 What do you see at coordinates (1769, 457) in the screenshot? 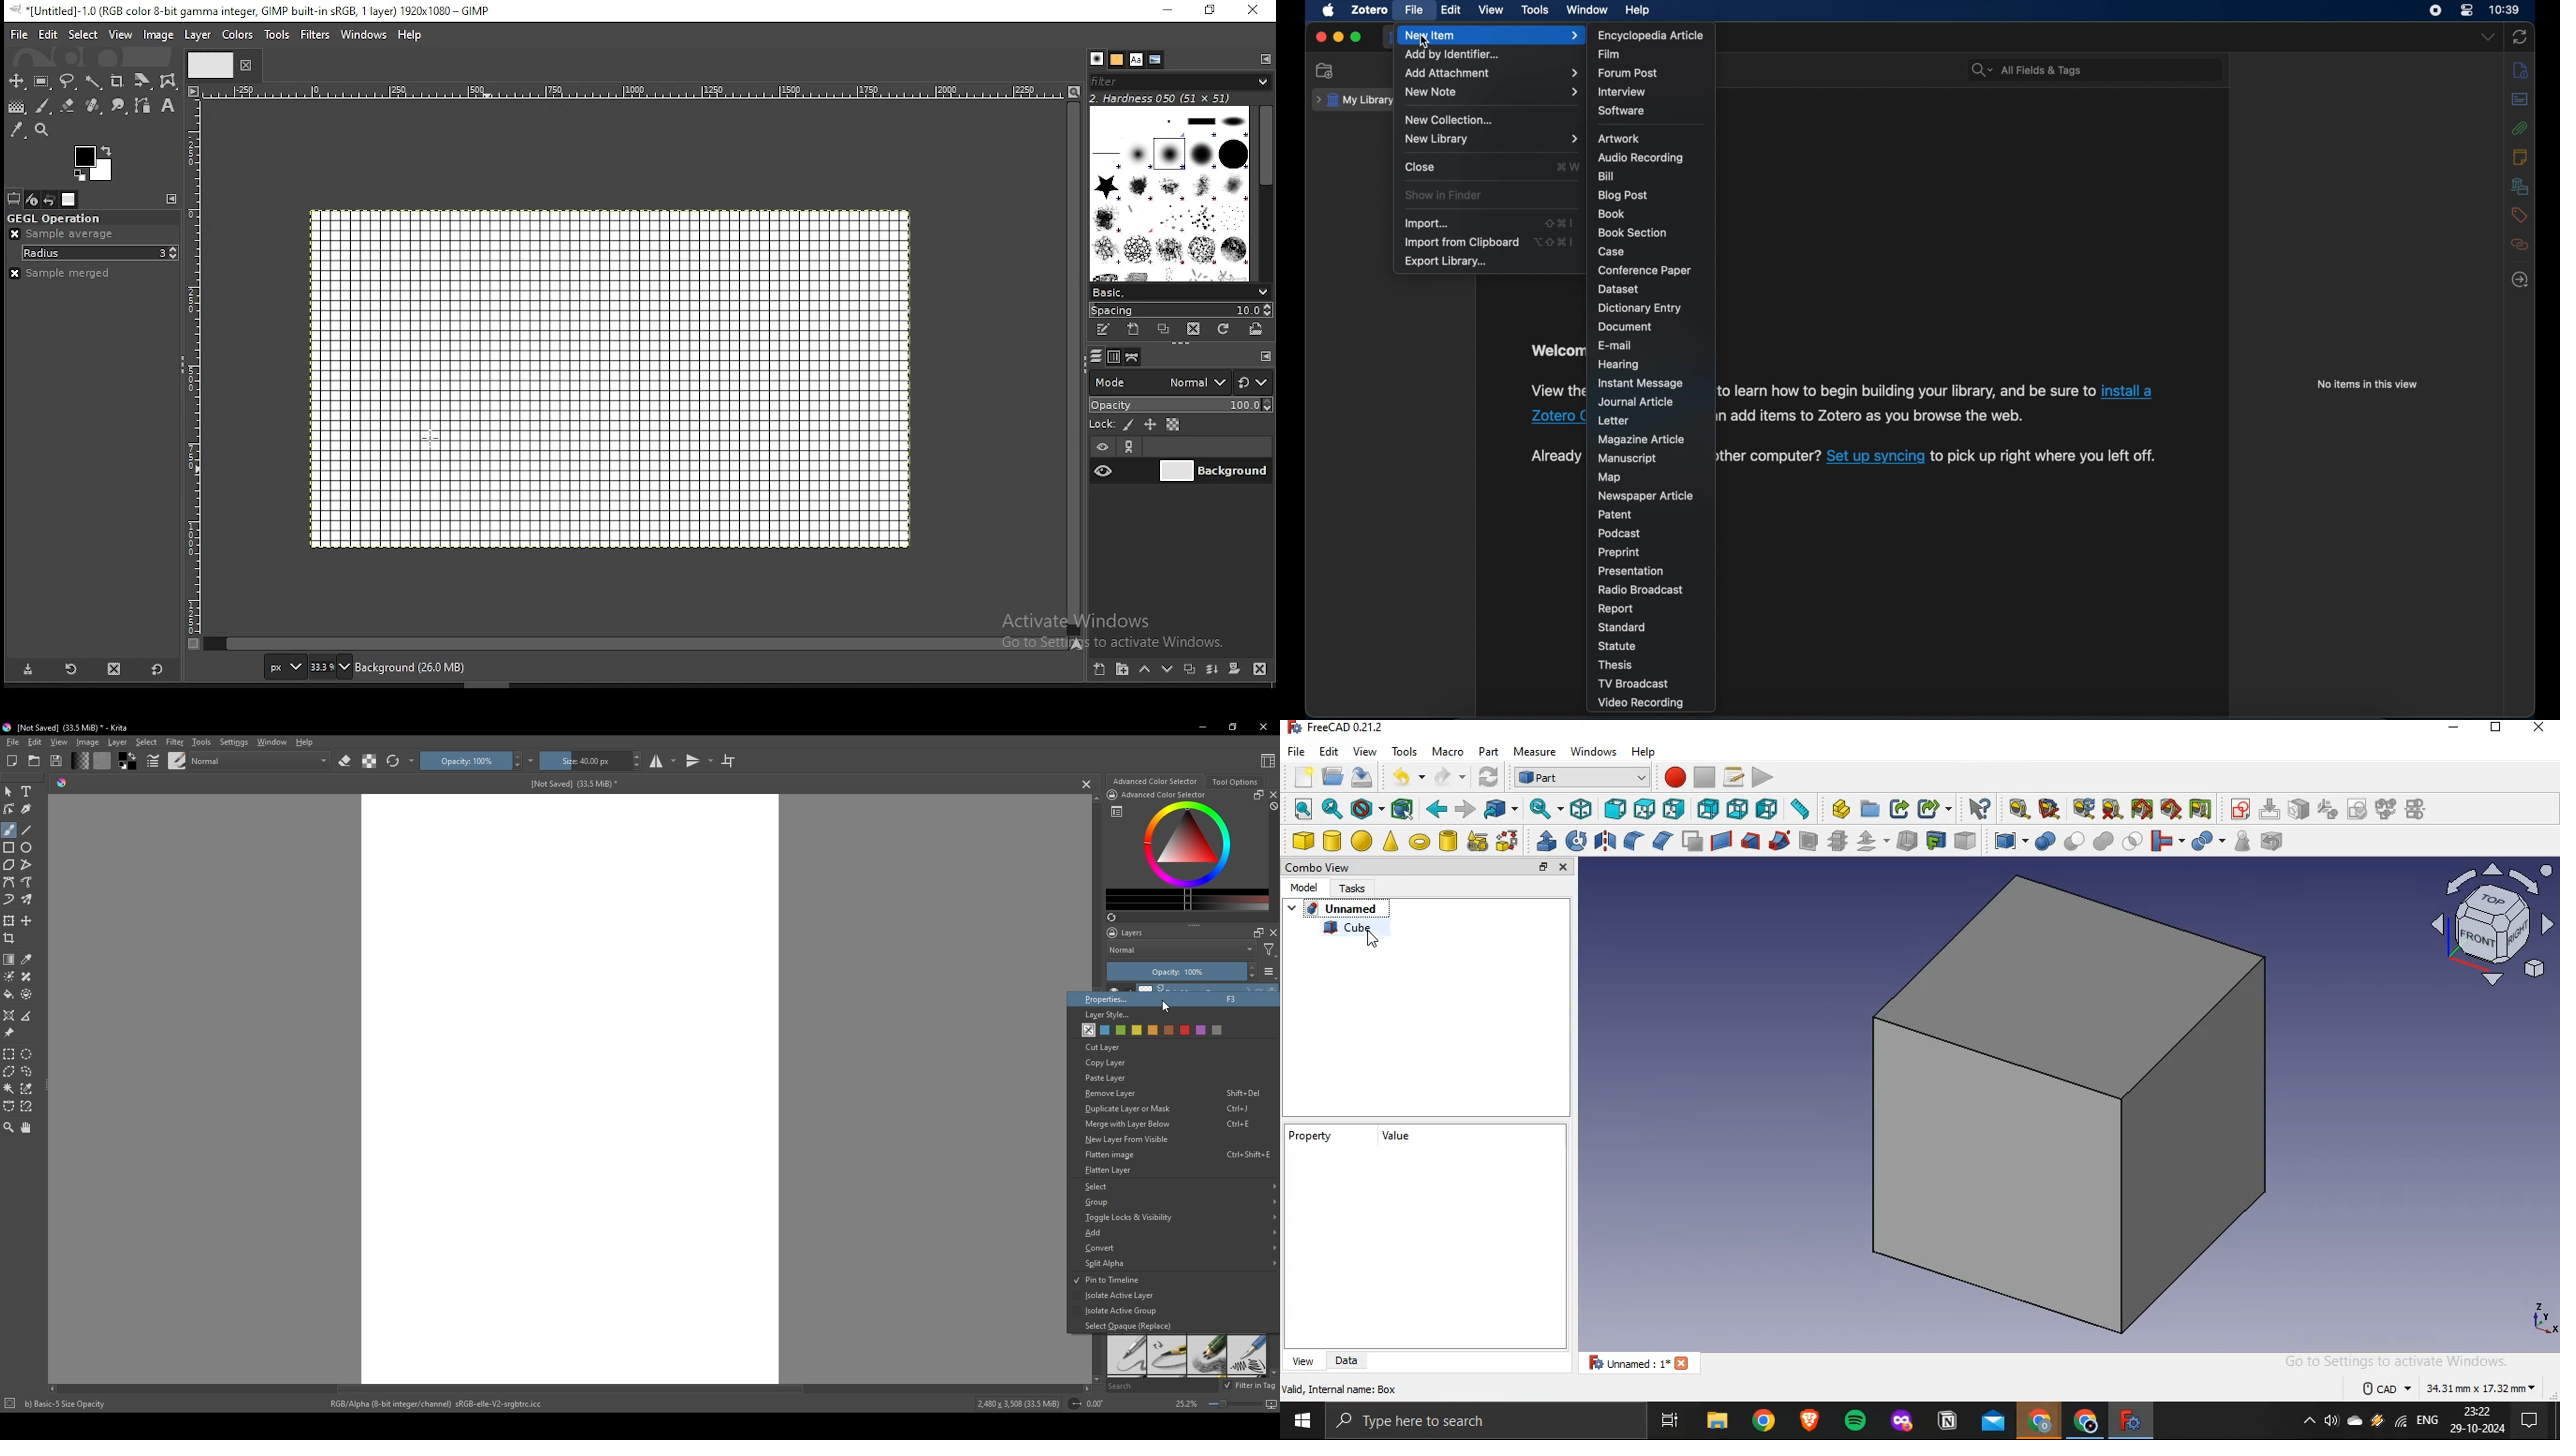
I see `another computer` at bounding box center [1769, 457].